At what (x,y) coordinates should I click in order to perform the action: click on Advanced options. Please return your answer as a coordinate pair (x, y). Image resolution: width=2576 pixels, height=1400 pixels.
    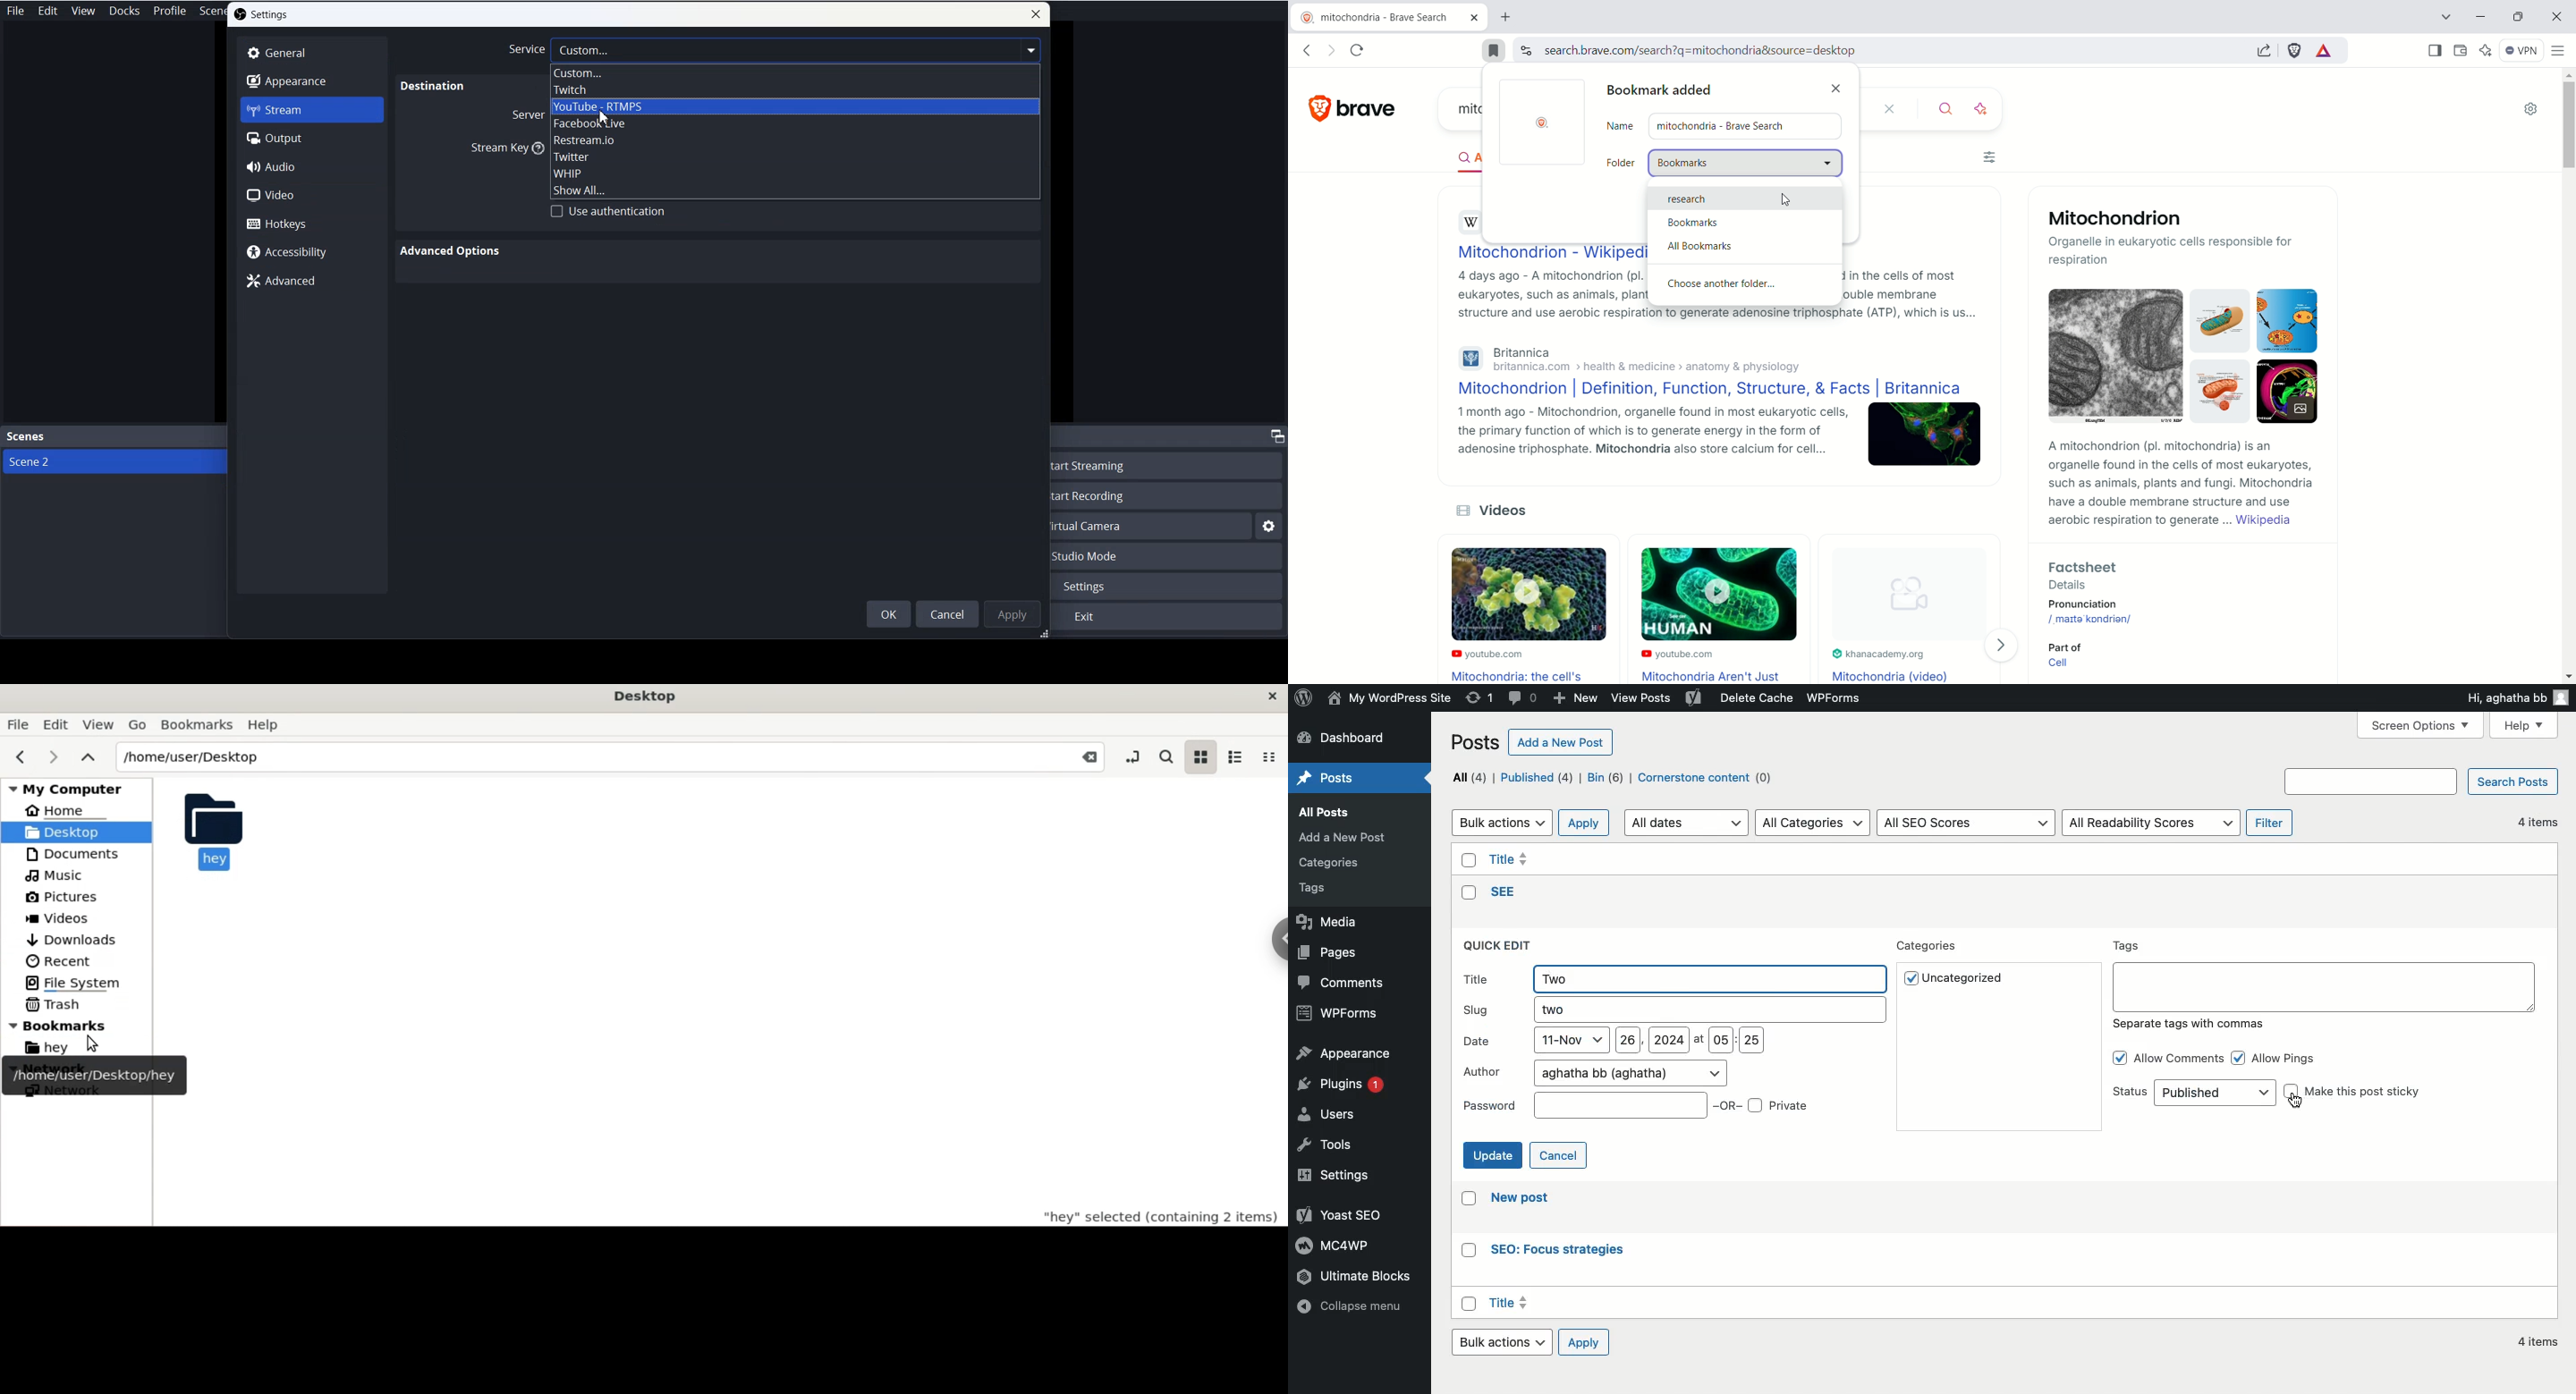
    Looking at the image, I should click on (453, 250).